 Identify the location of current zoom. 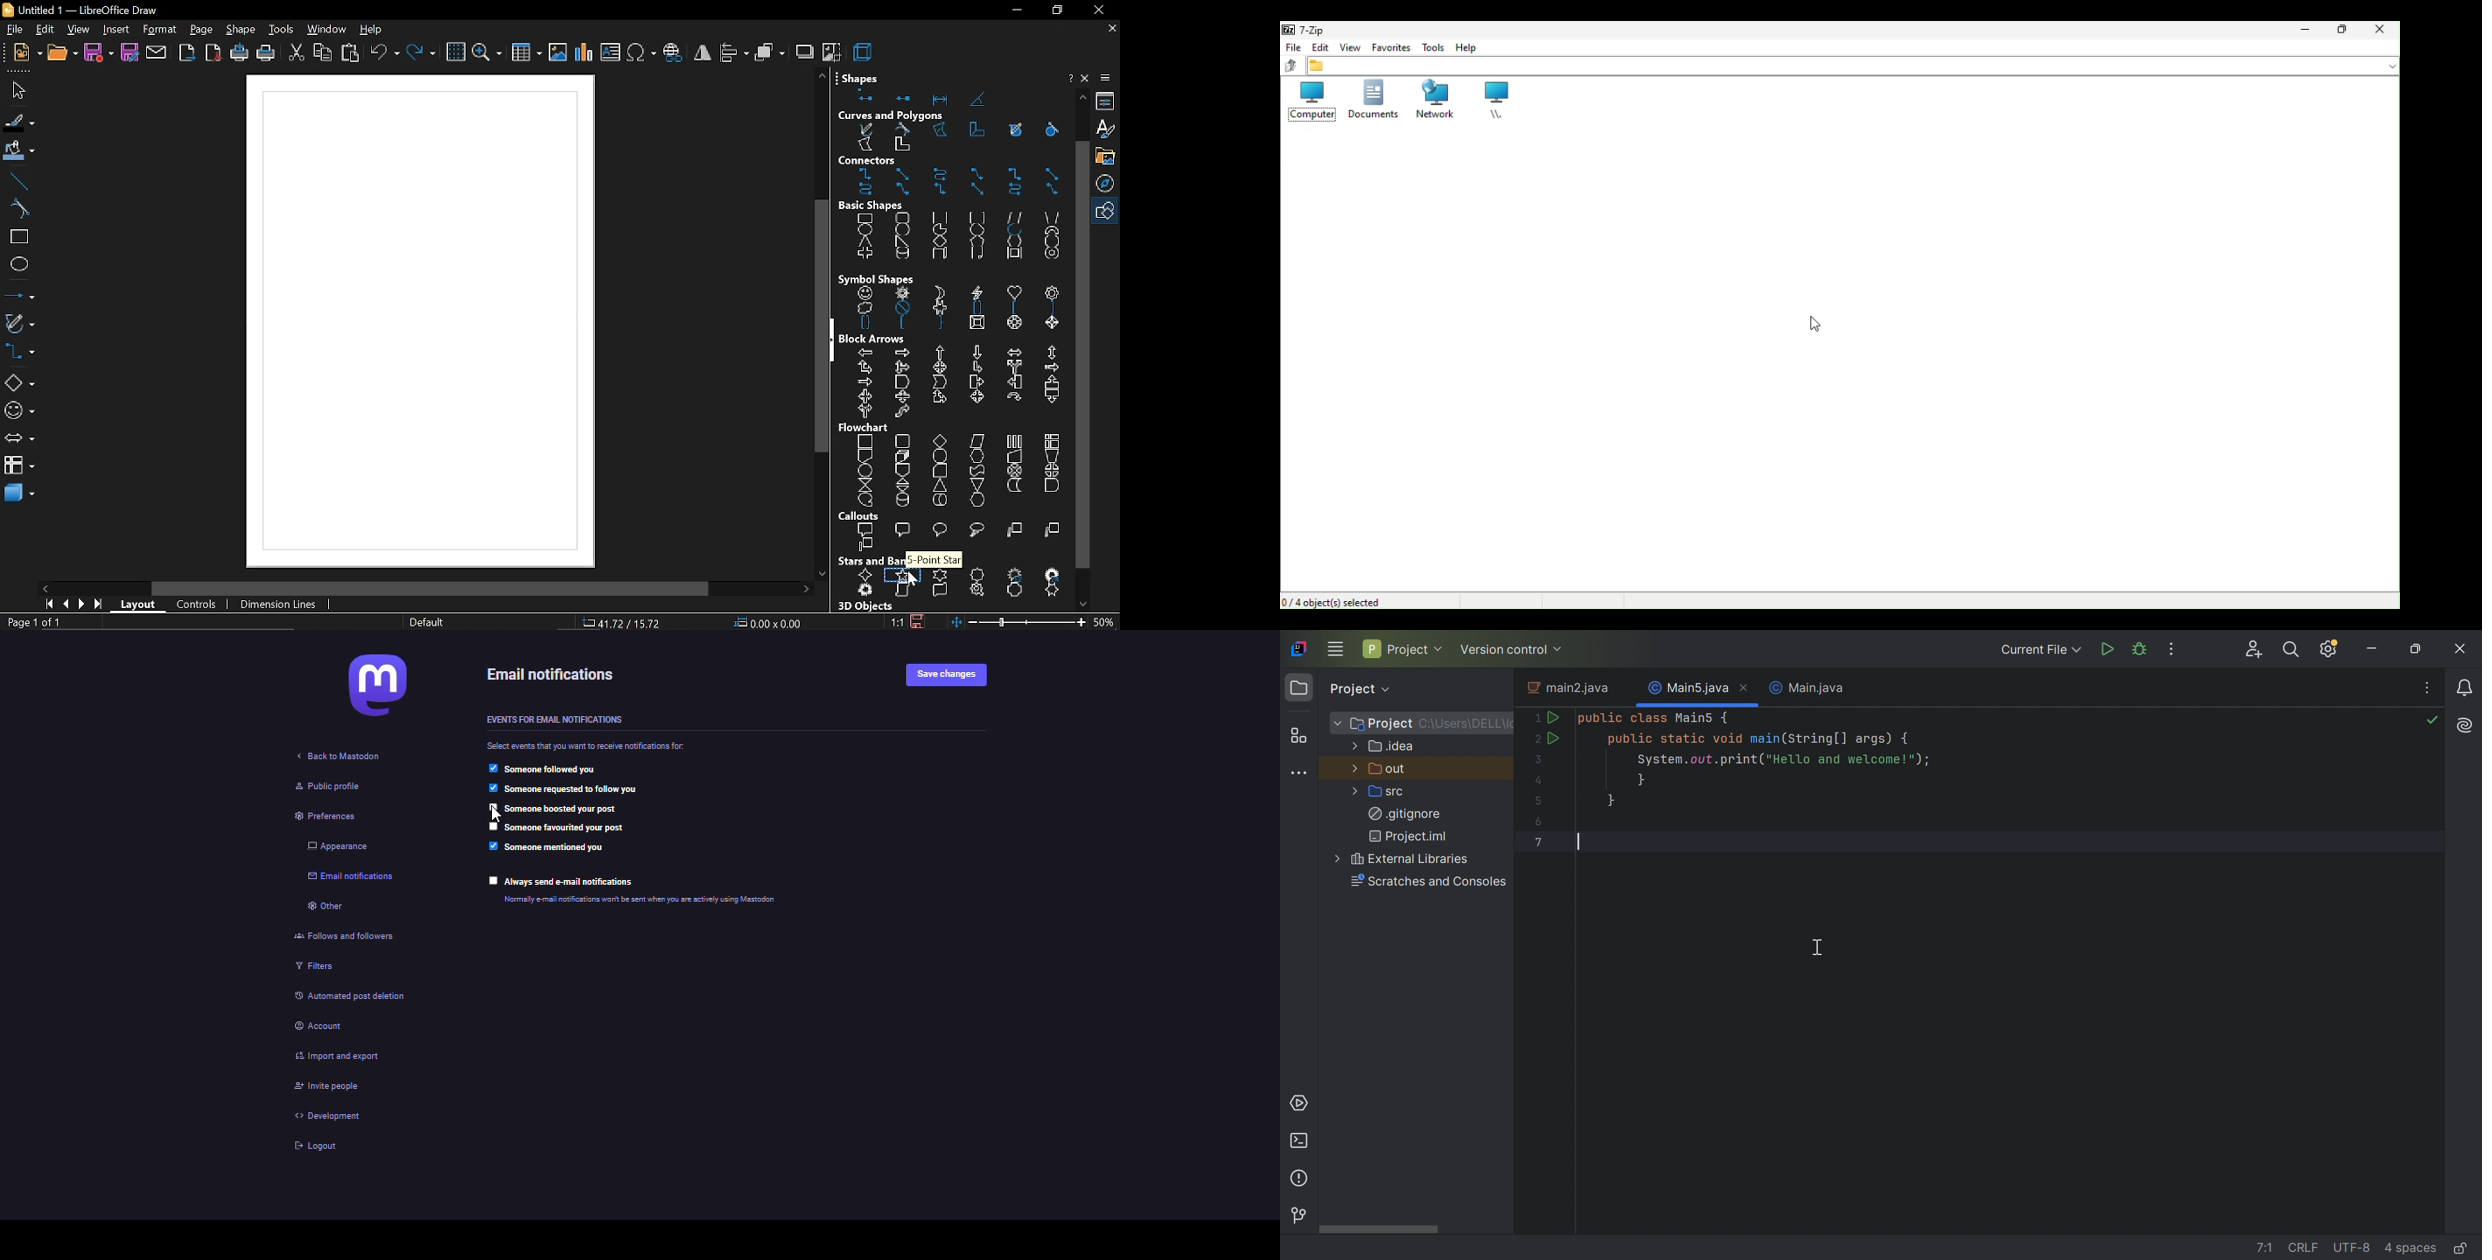
(1107, 623).